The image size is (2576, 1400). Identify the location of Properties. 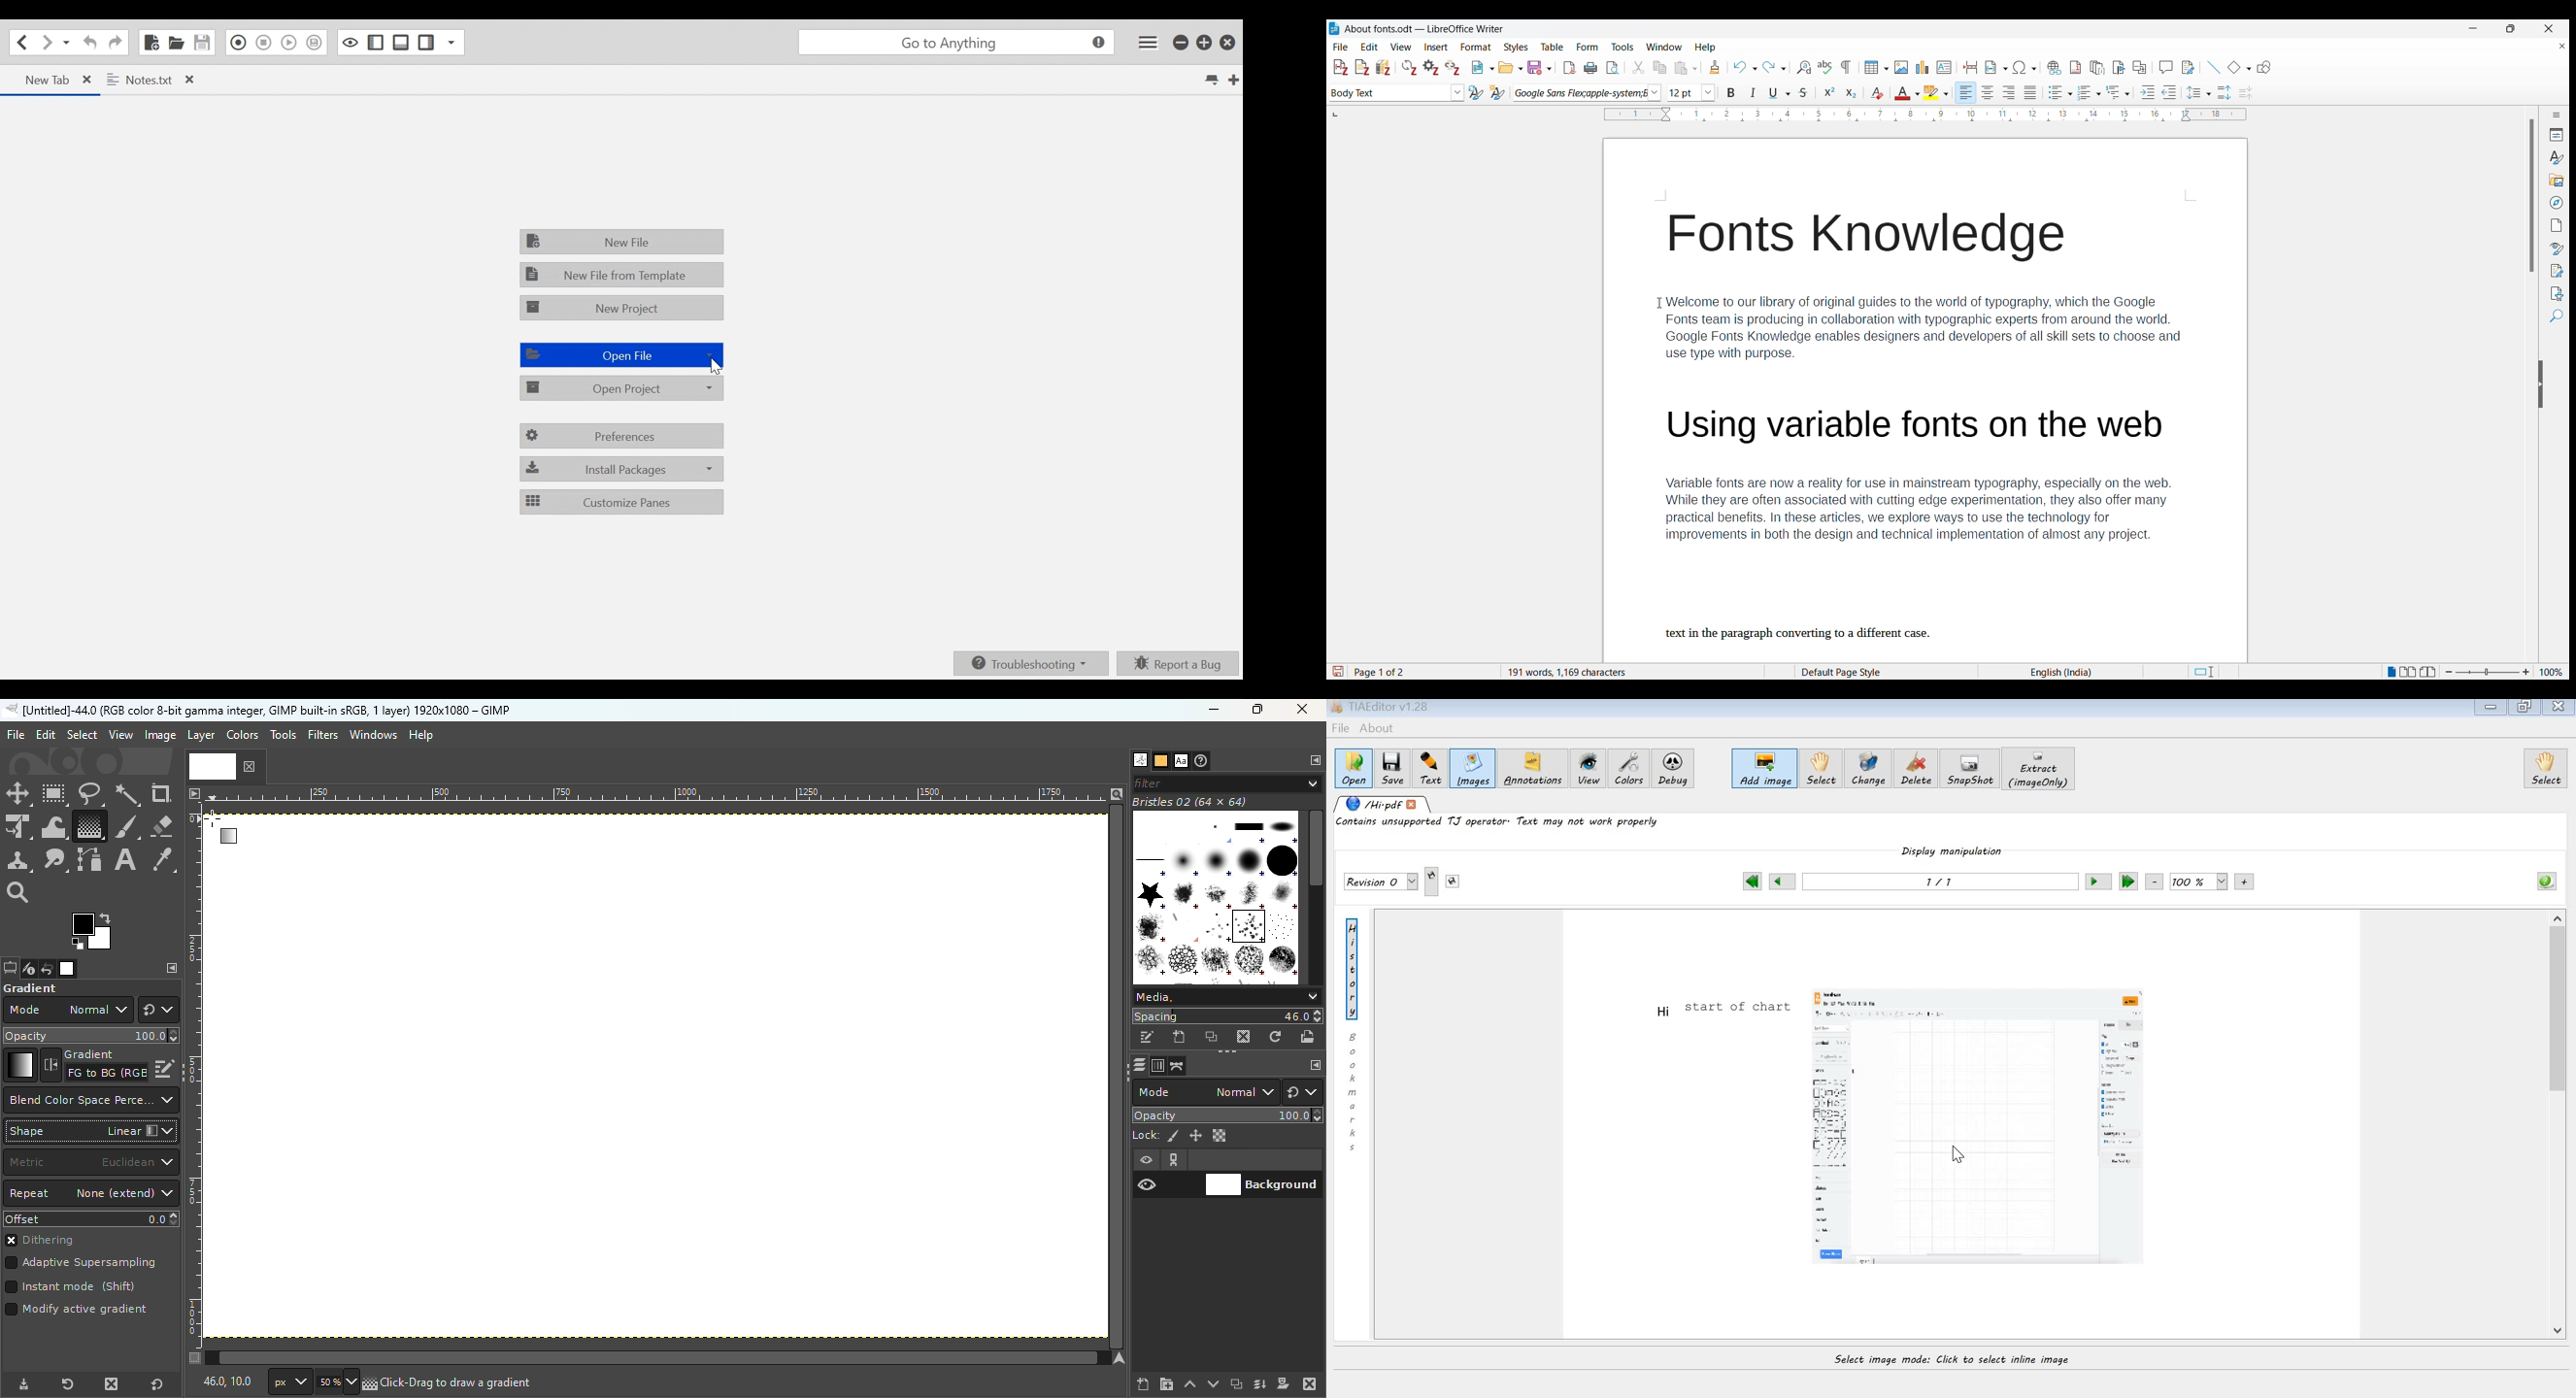
(2557, 135).